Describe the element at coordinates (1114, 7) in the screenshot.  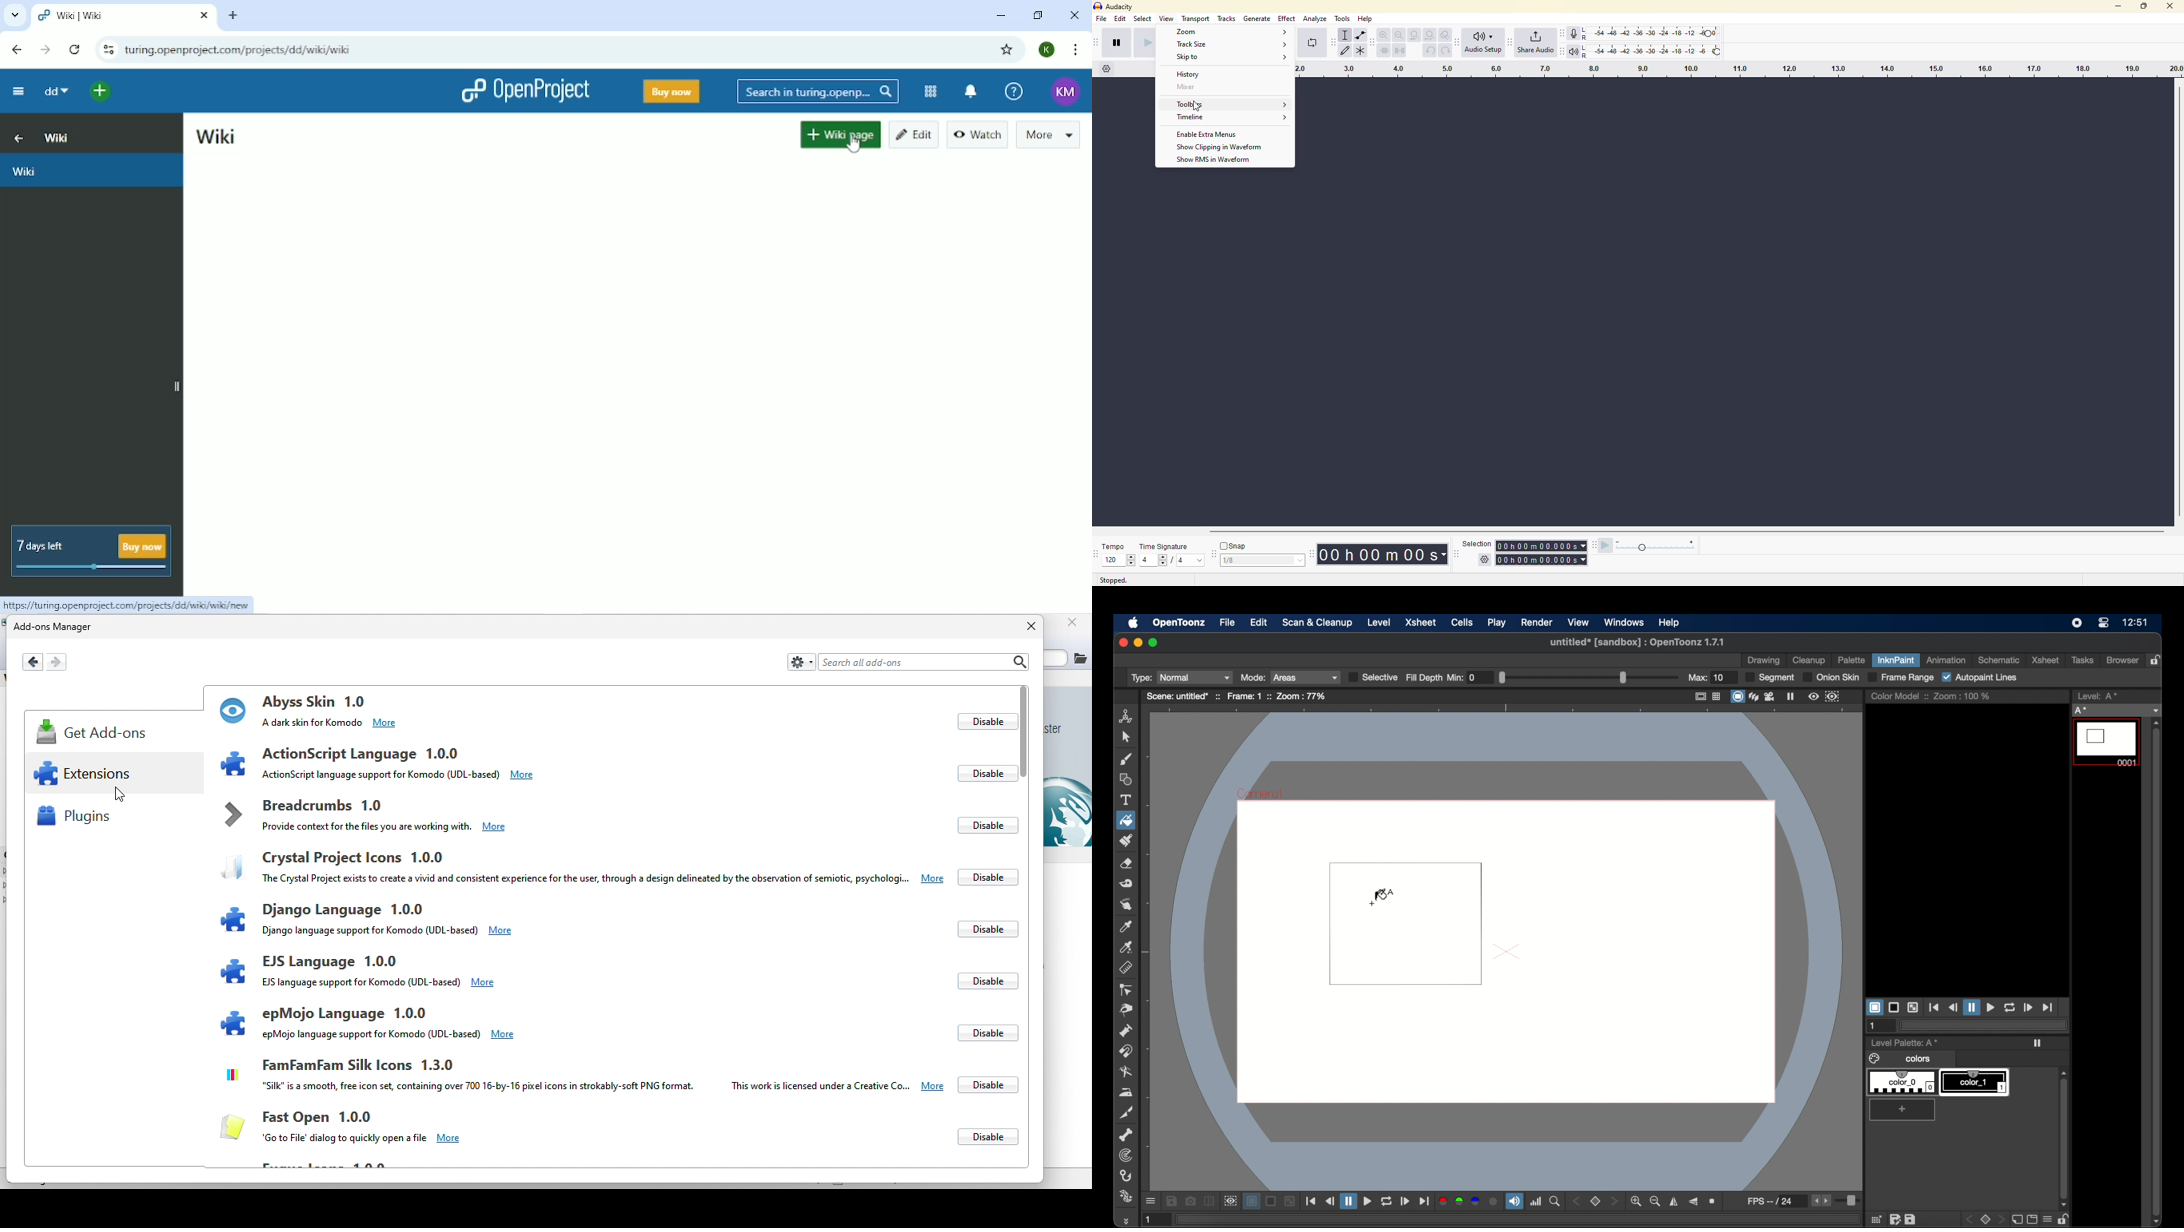
I see `audacity` at that location.